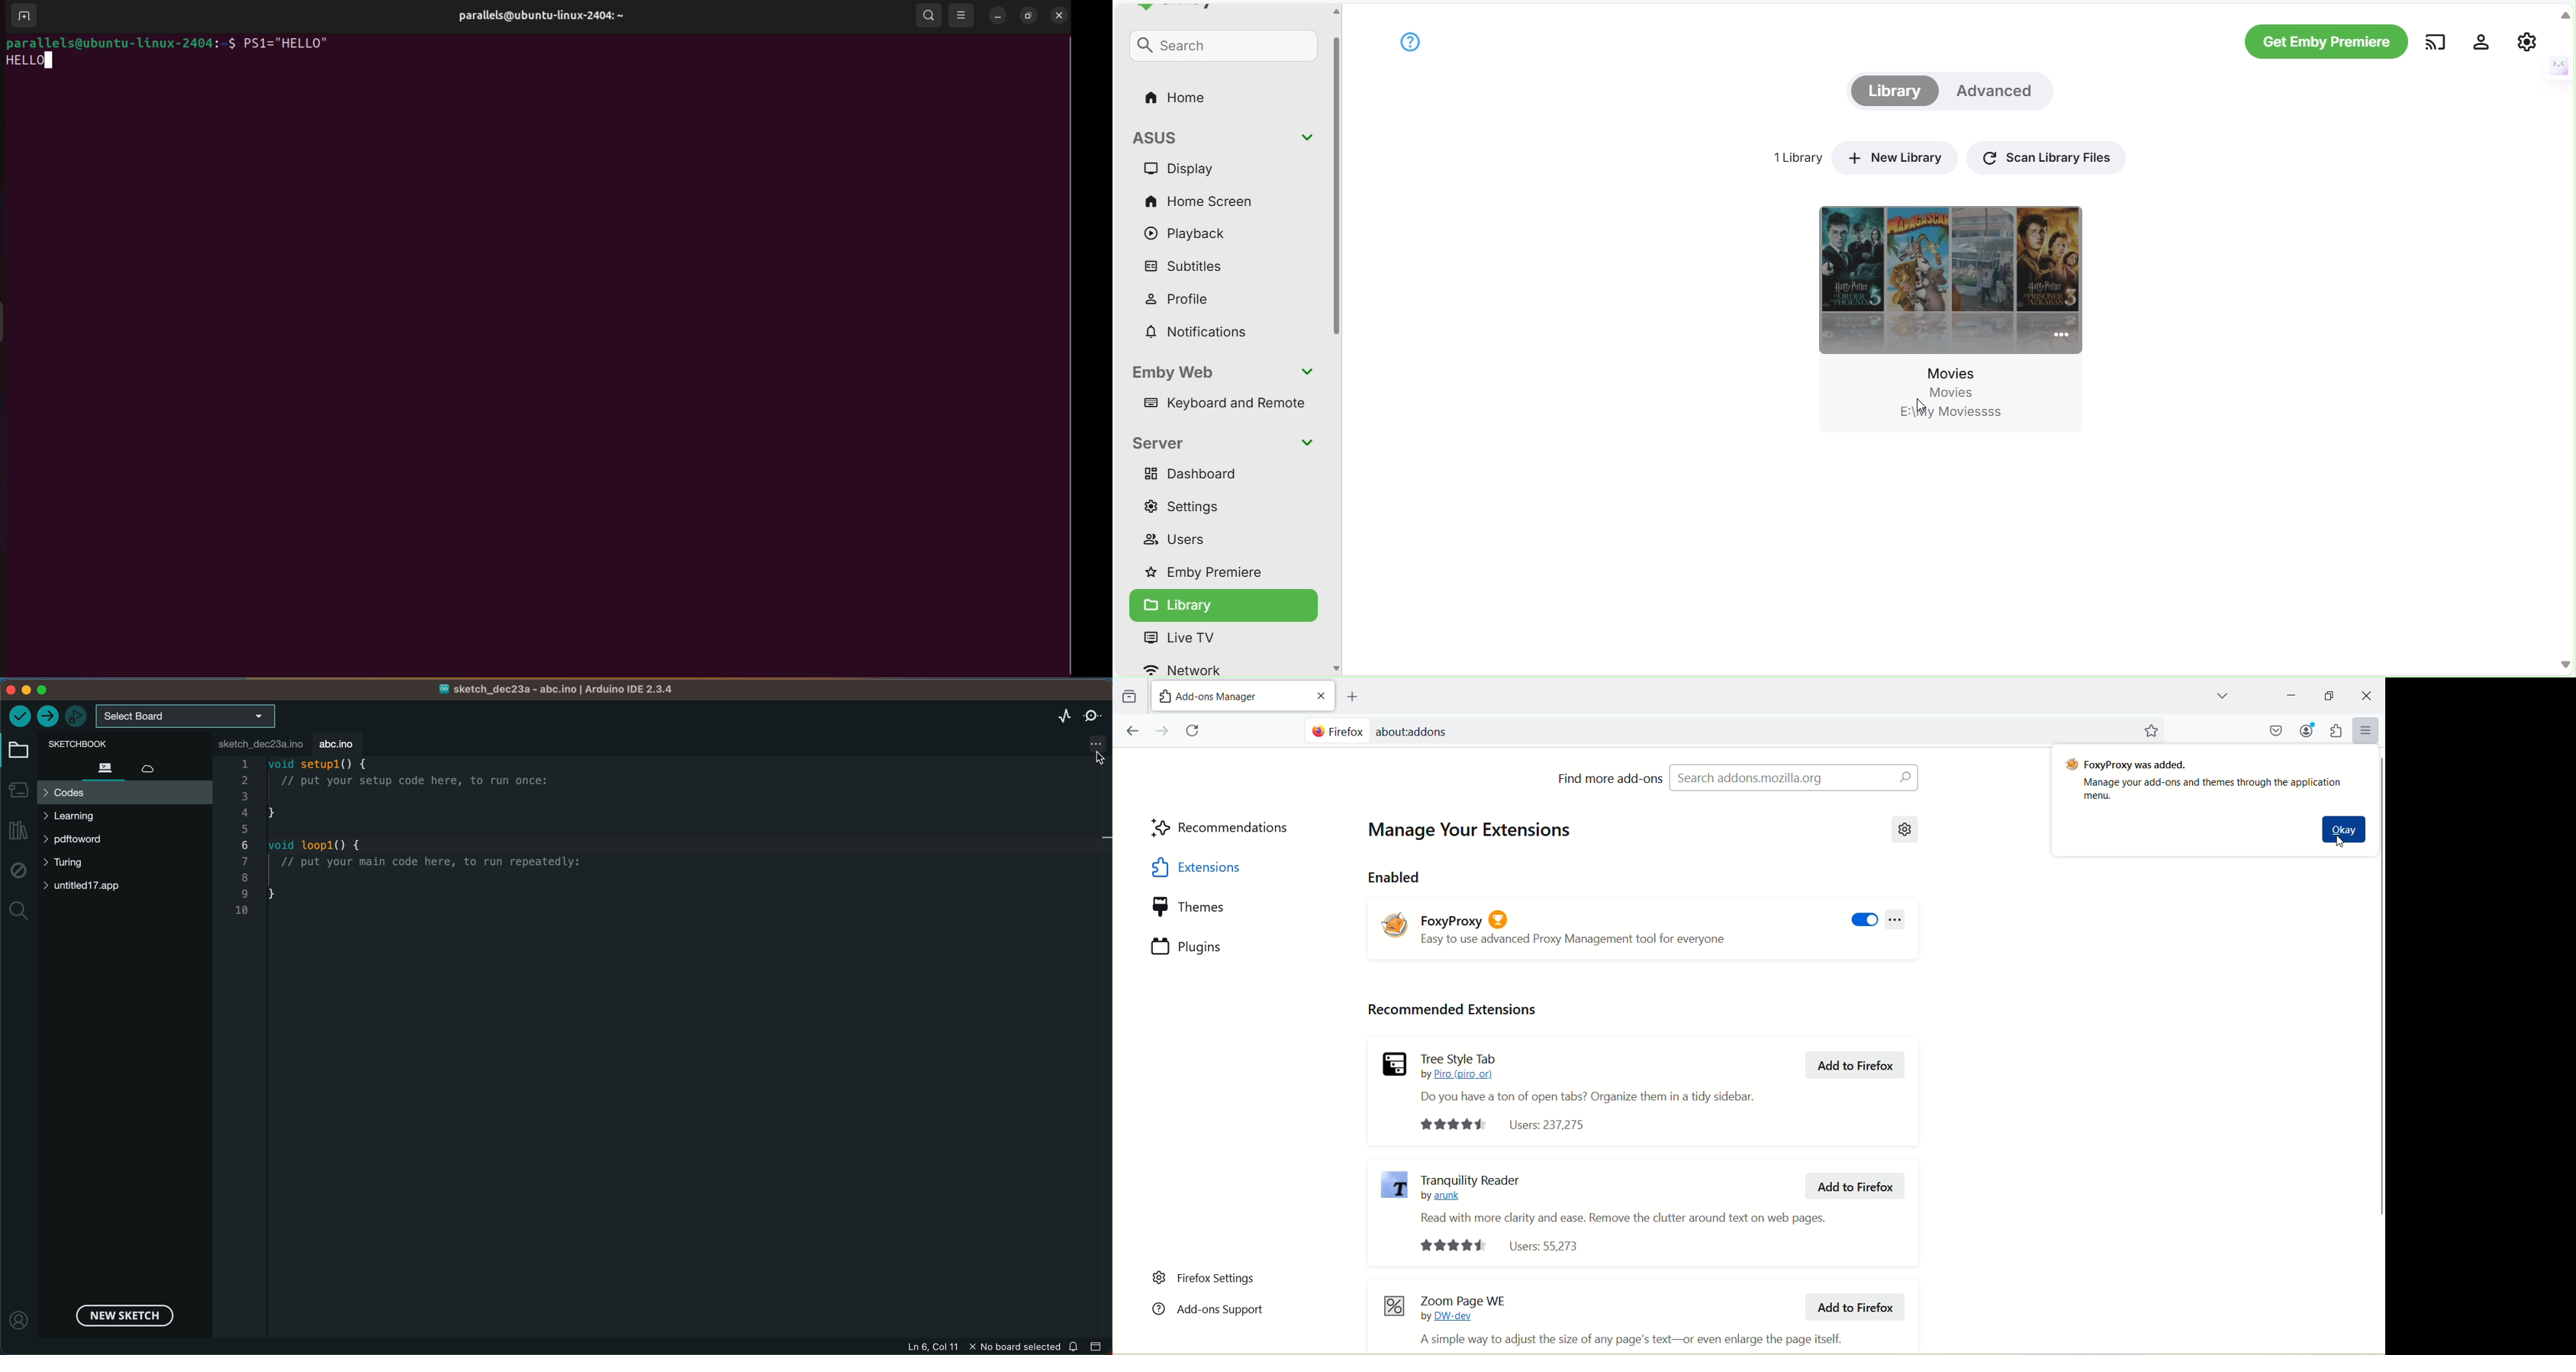 Image resolution: width=2576 pixels, height=1372 pixels. Describe the element at coordinates (1396, 924) in the screenshot. I see `FoxyProxy Icon` at that location.